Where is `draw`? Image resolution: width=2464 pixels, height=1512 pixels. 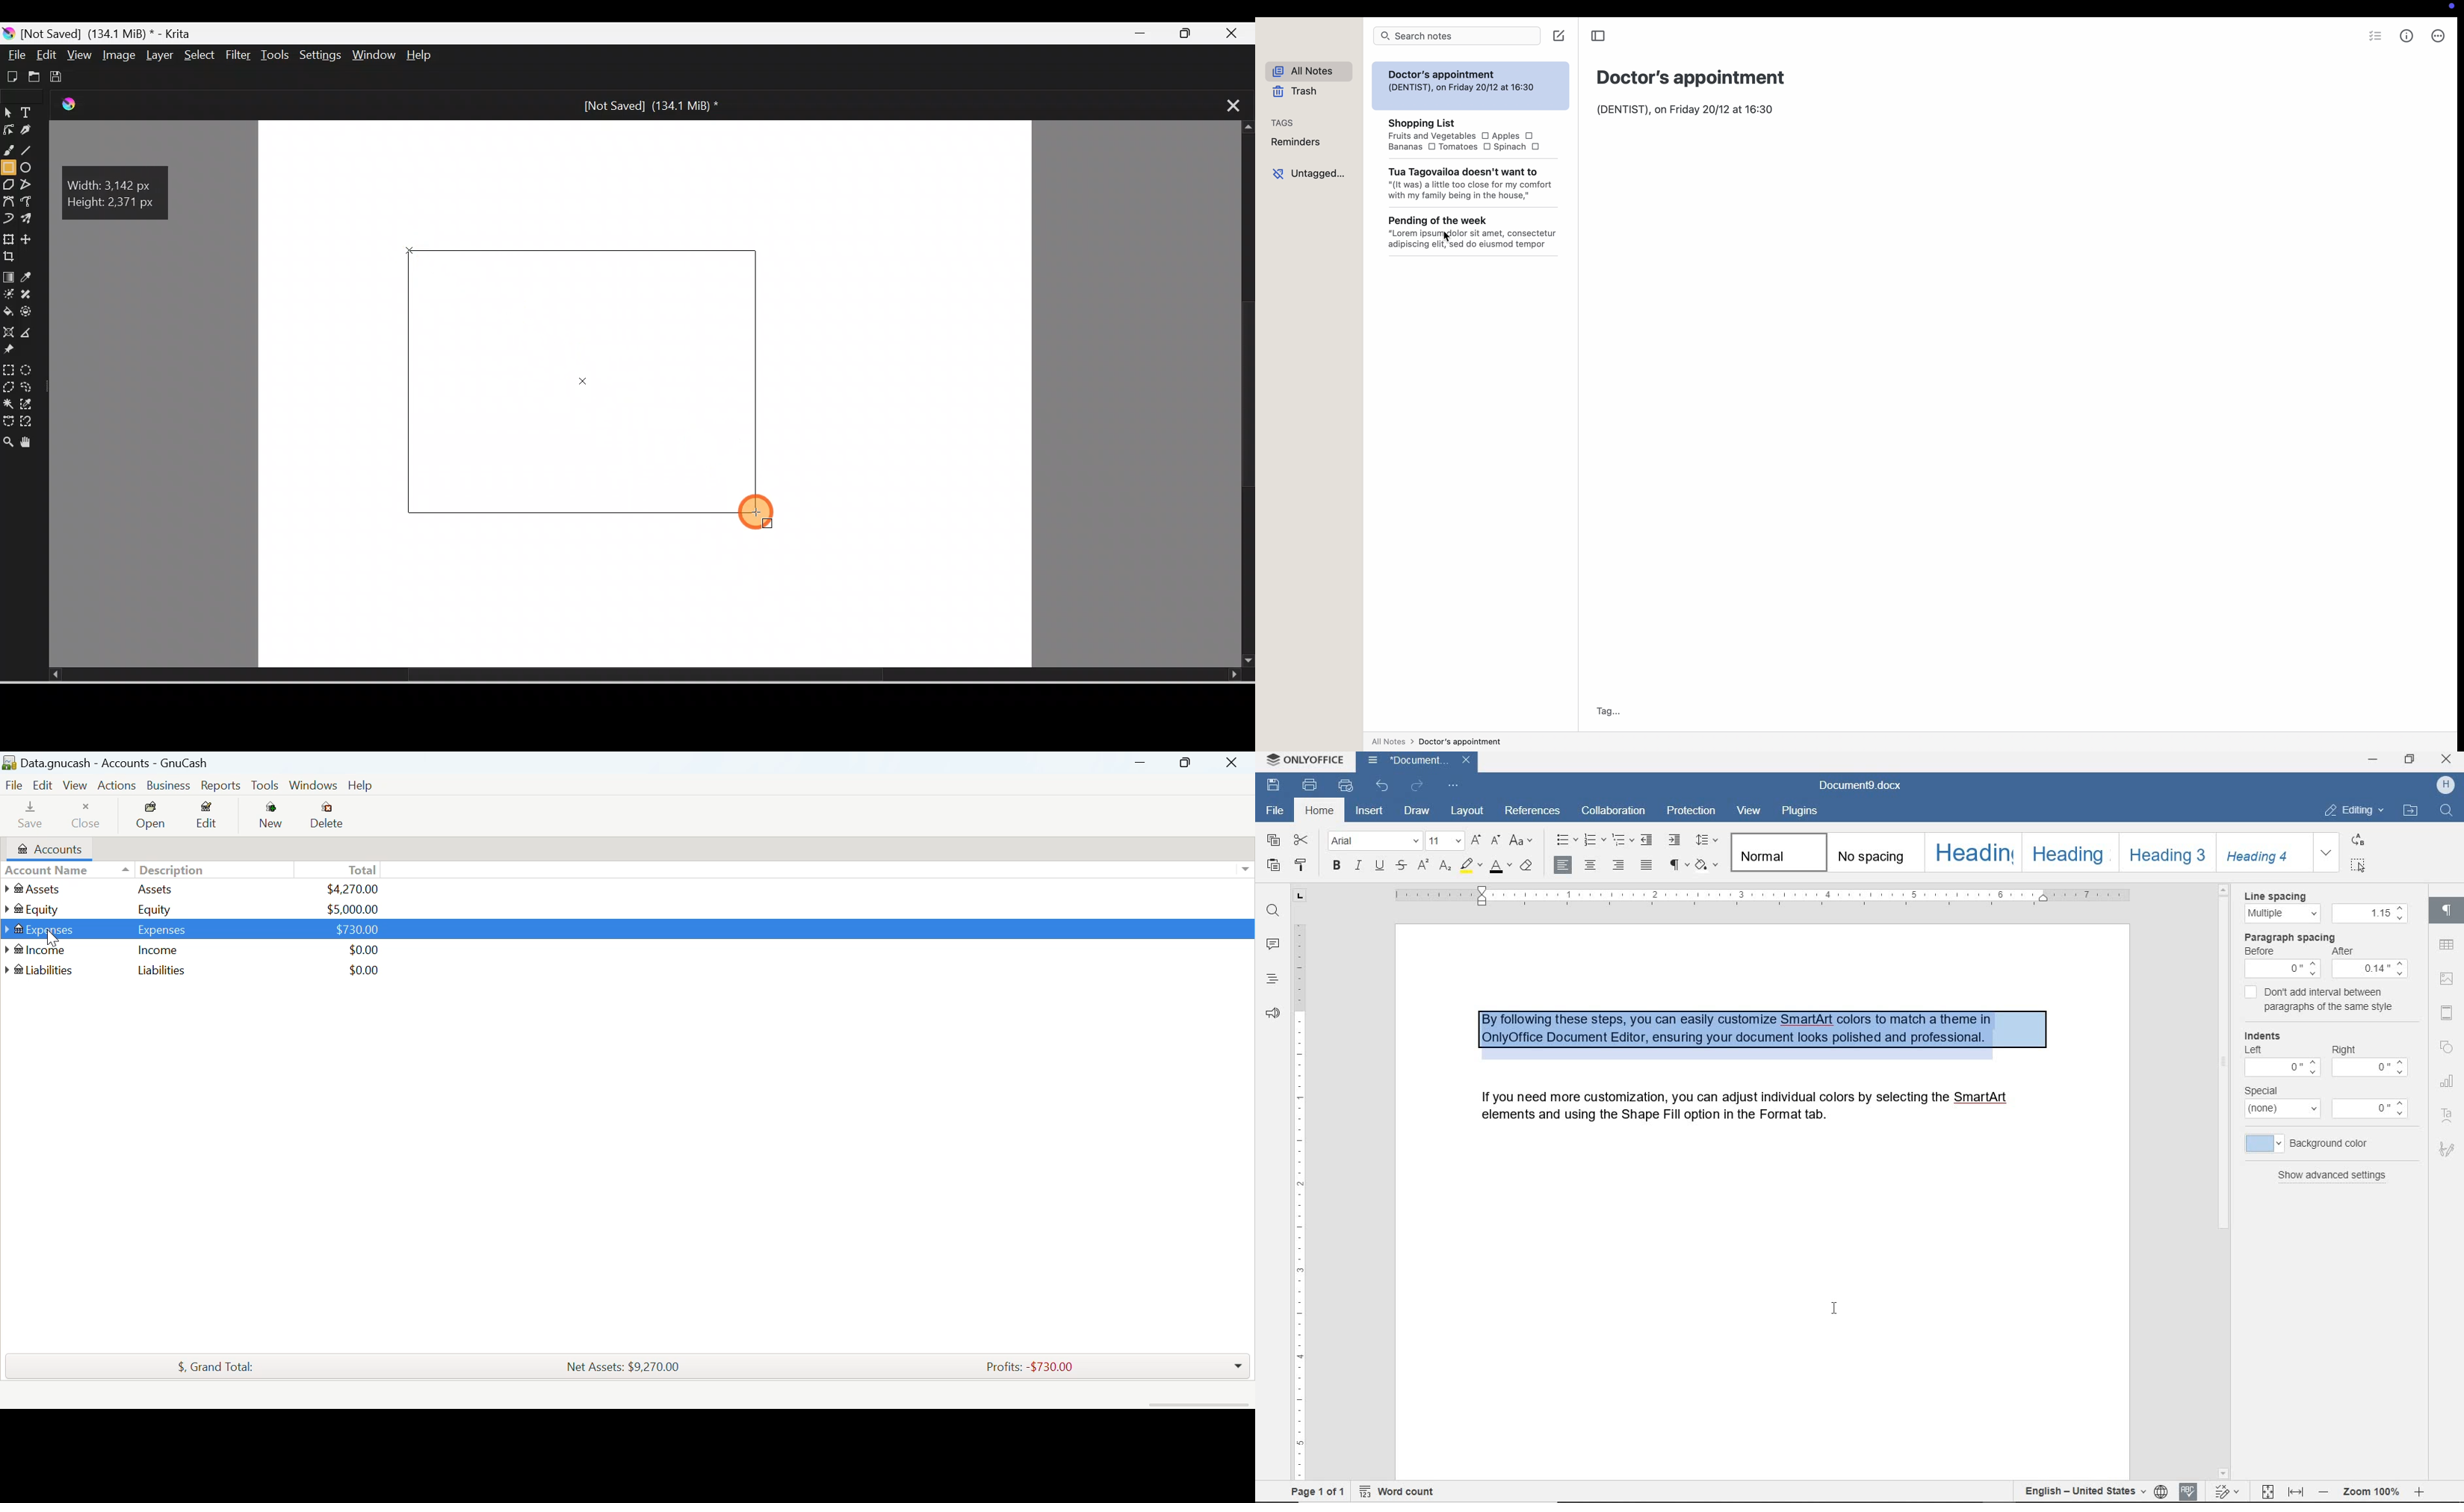
draw is located at coordinates (1417, 811).